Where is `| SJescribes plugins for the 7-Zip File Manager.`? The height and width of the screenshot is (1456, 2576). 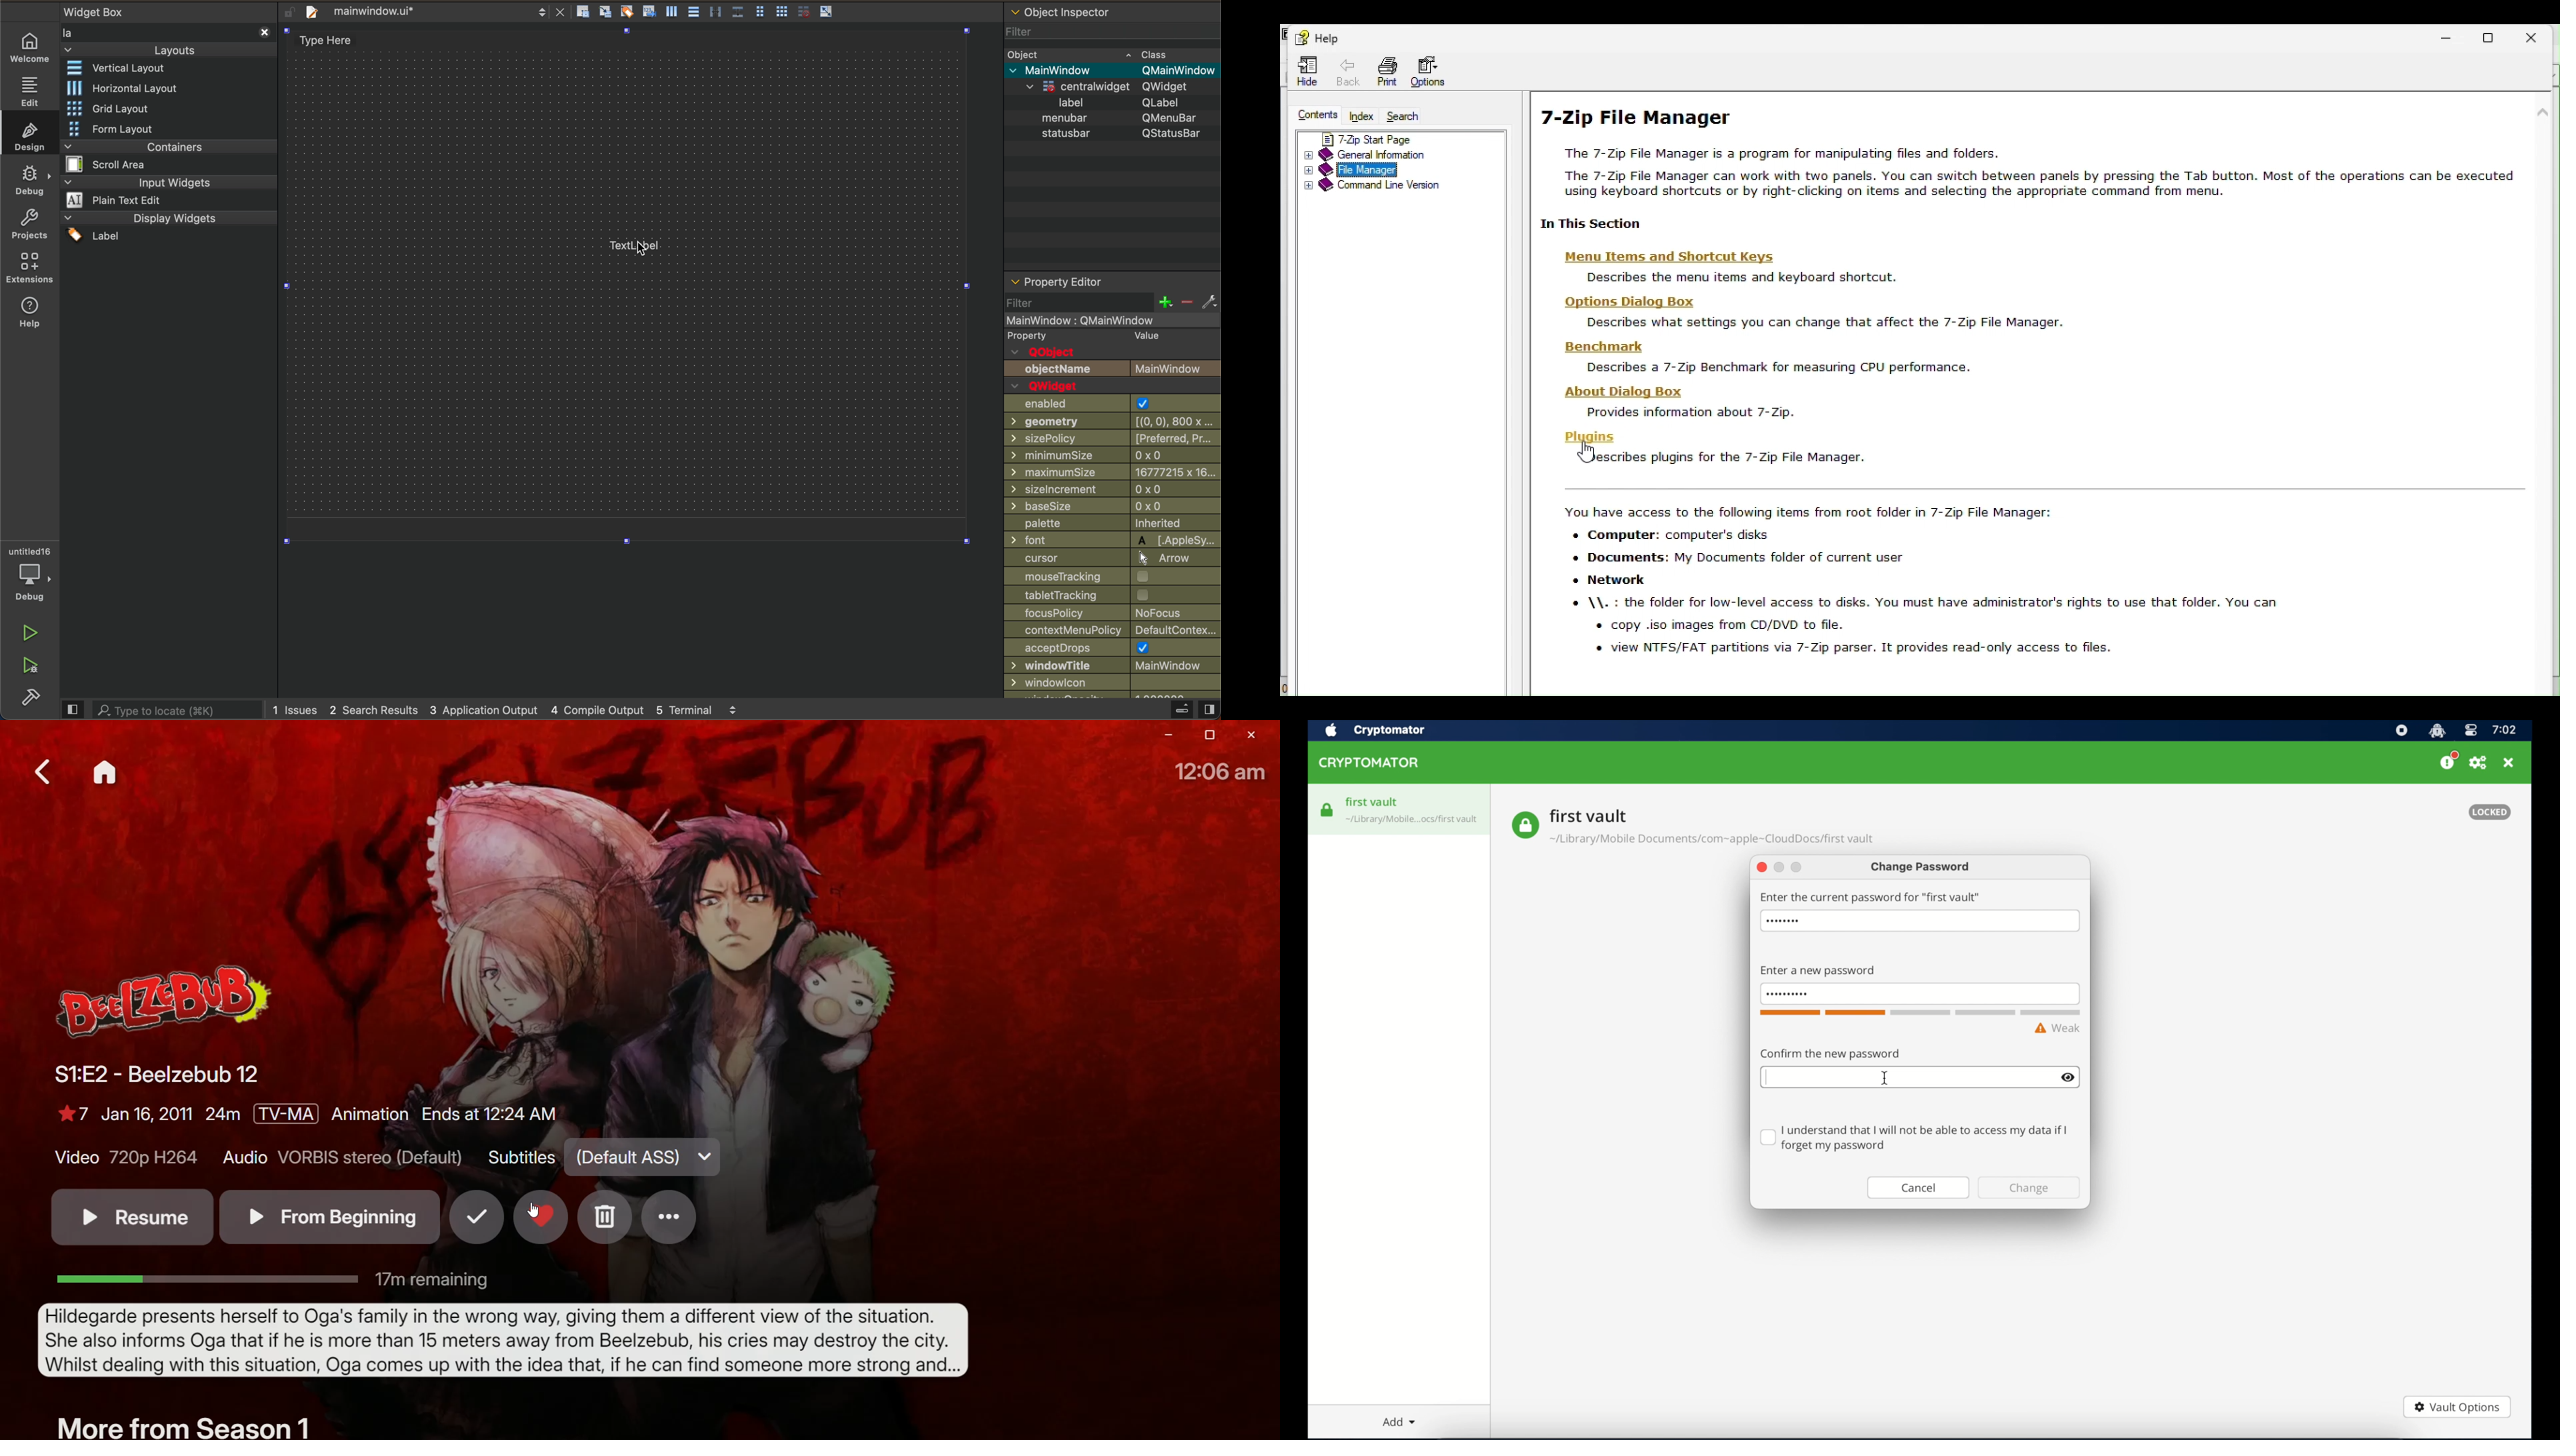 | SJescribes plugins for the 7-Zip File Manager. is located at coordinates (1723, 459).